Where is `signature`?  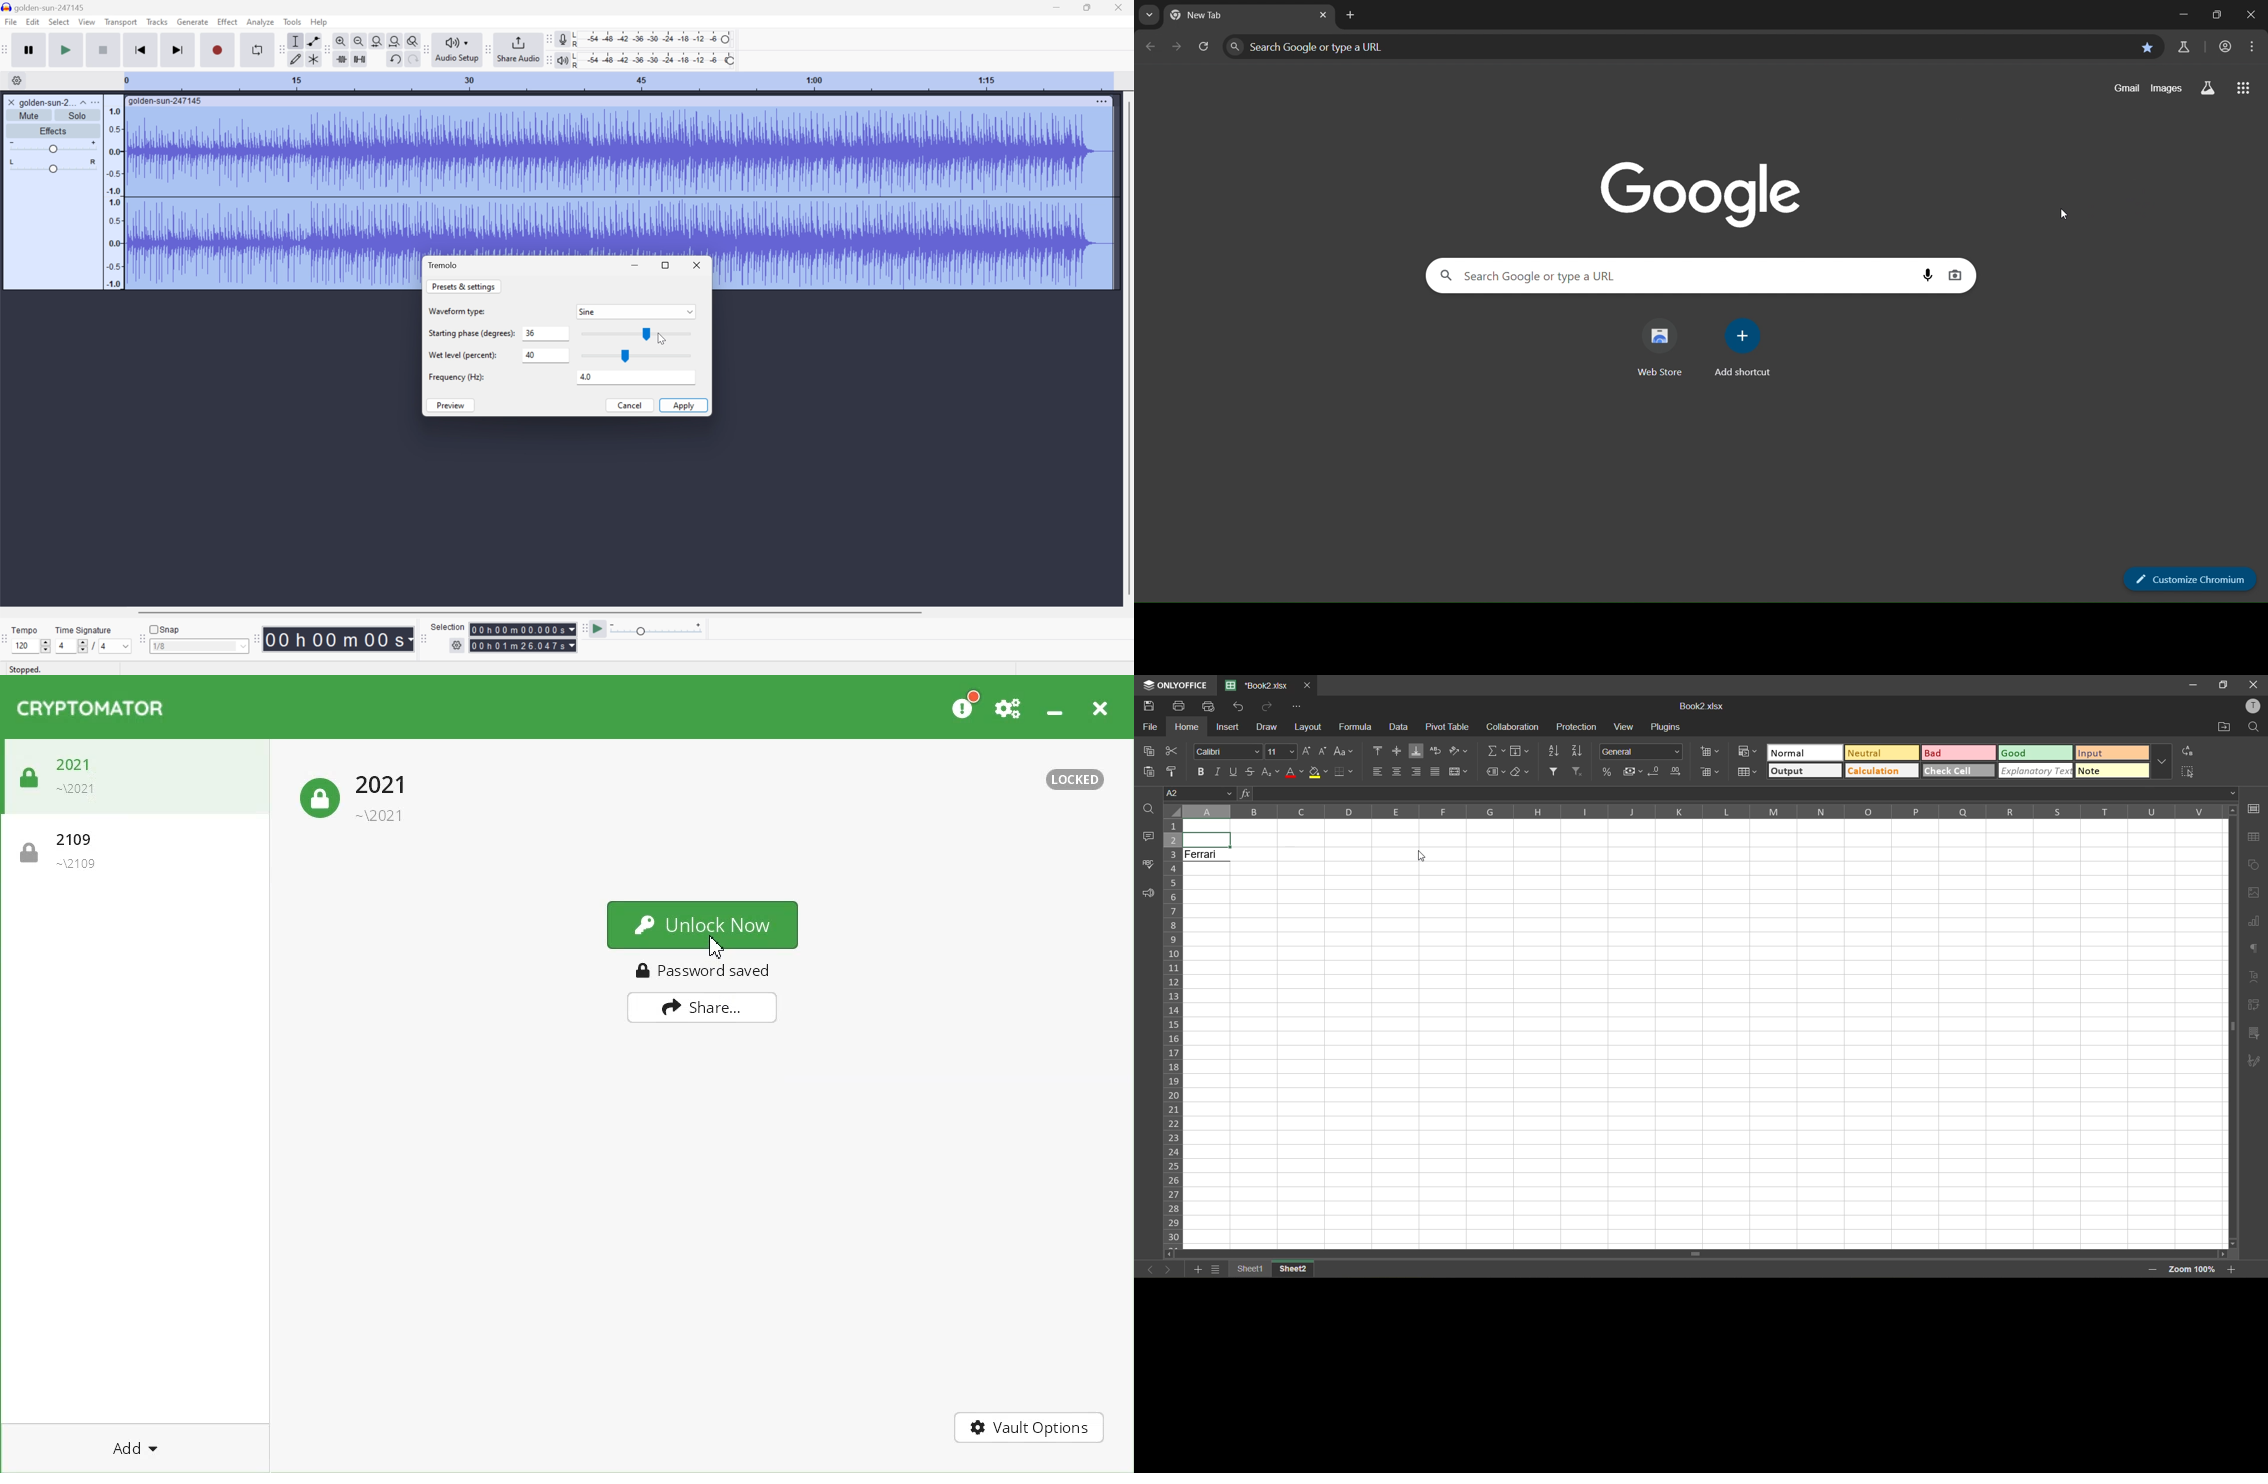
signature is located at coordinates (2254, 1062).